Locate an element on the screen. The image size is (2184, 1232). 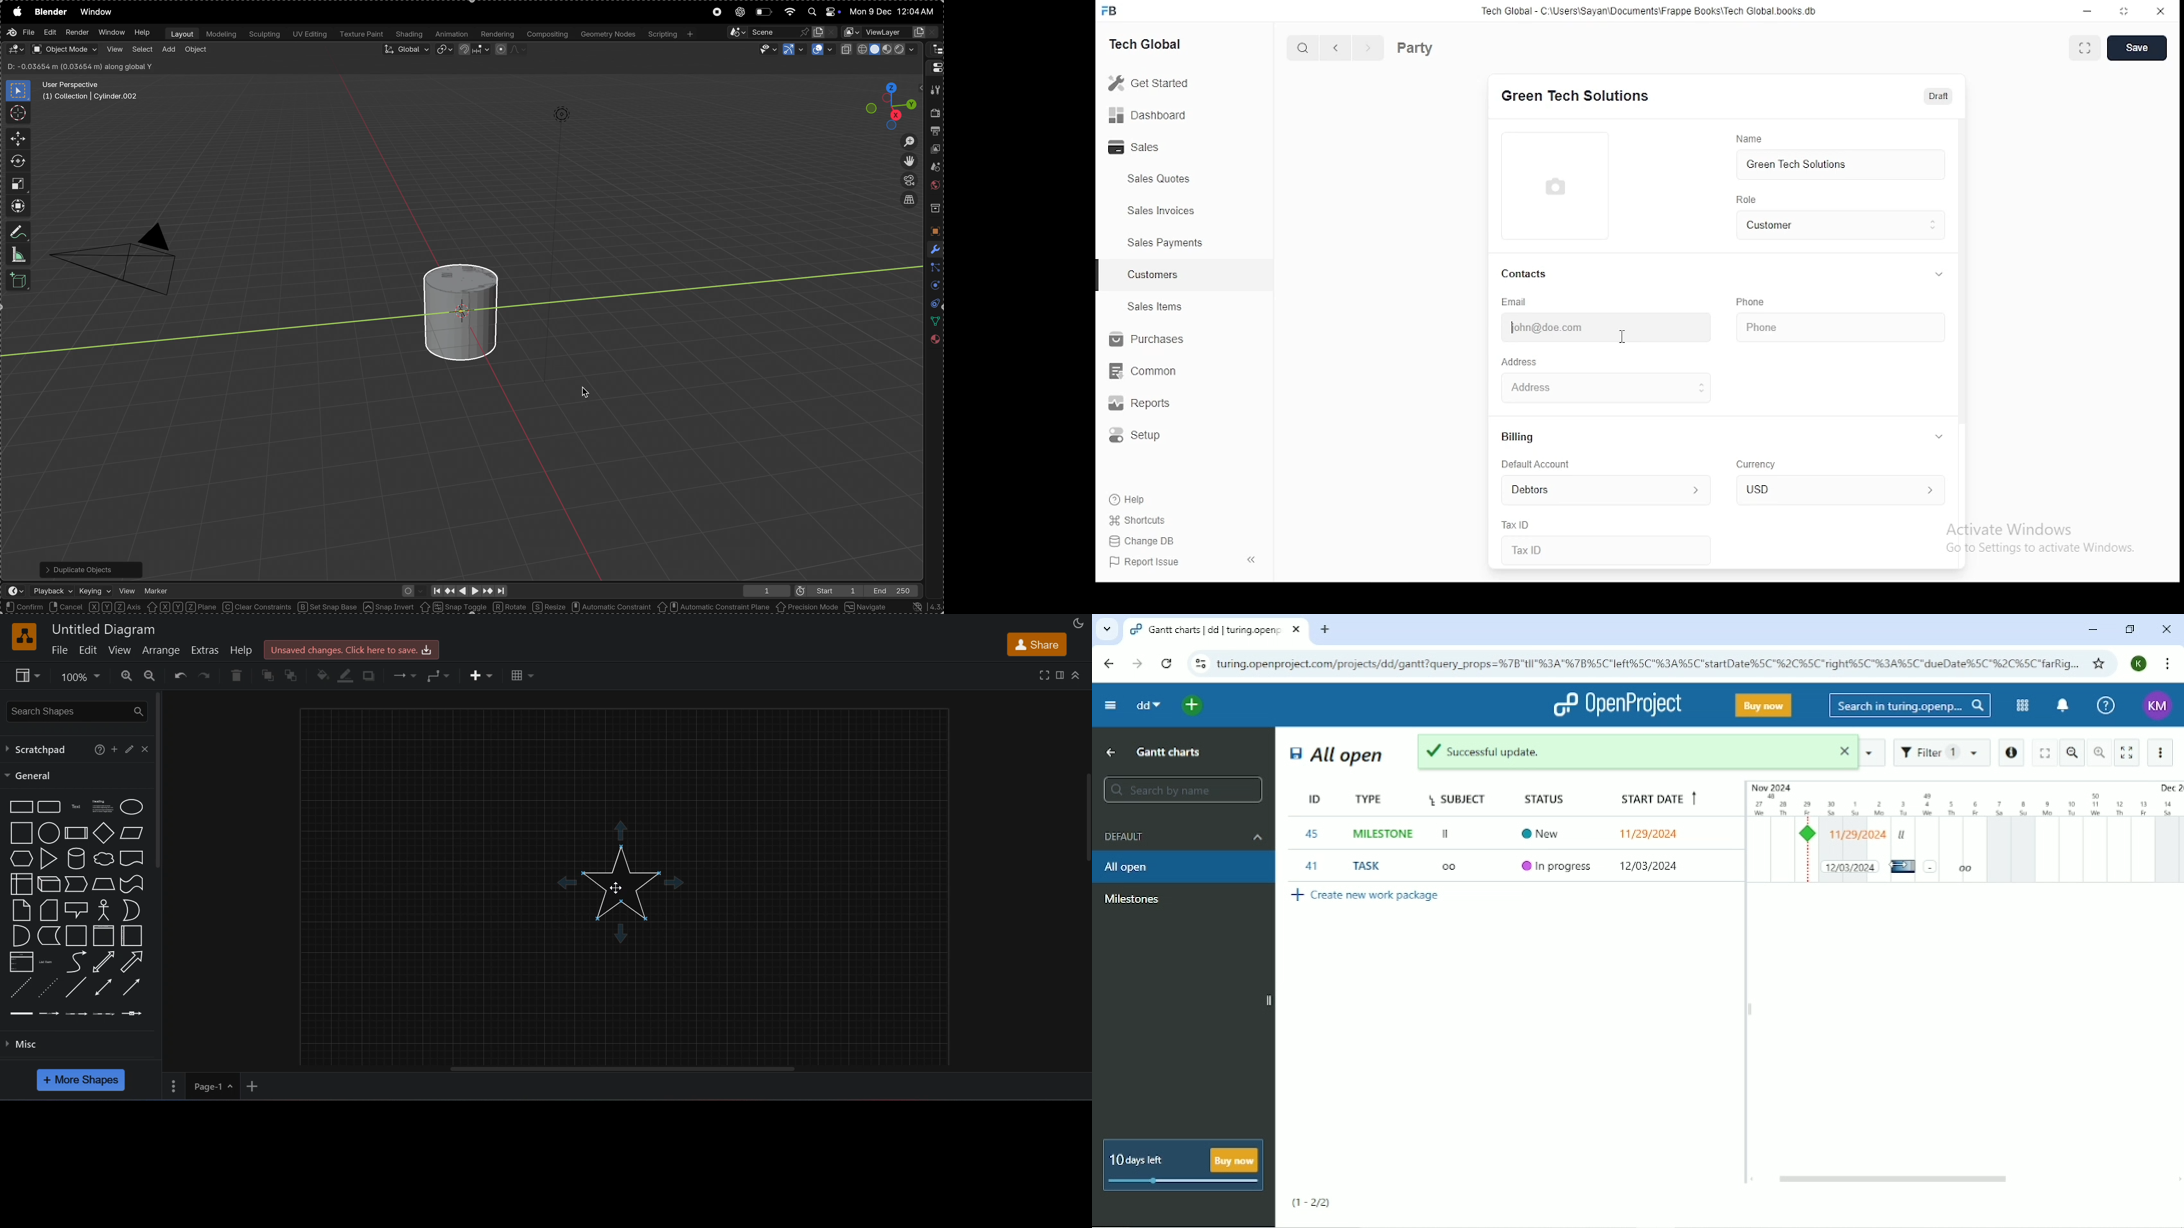
close pane is located at coordinates (1253, 559).